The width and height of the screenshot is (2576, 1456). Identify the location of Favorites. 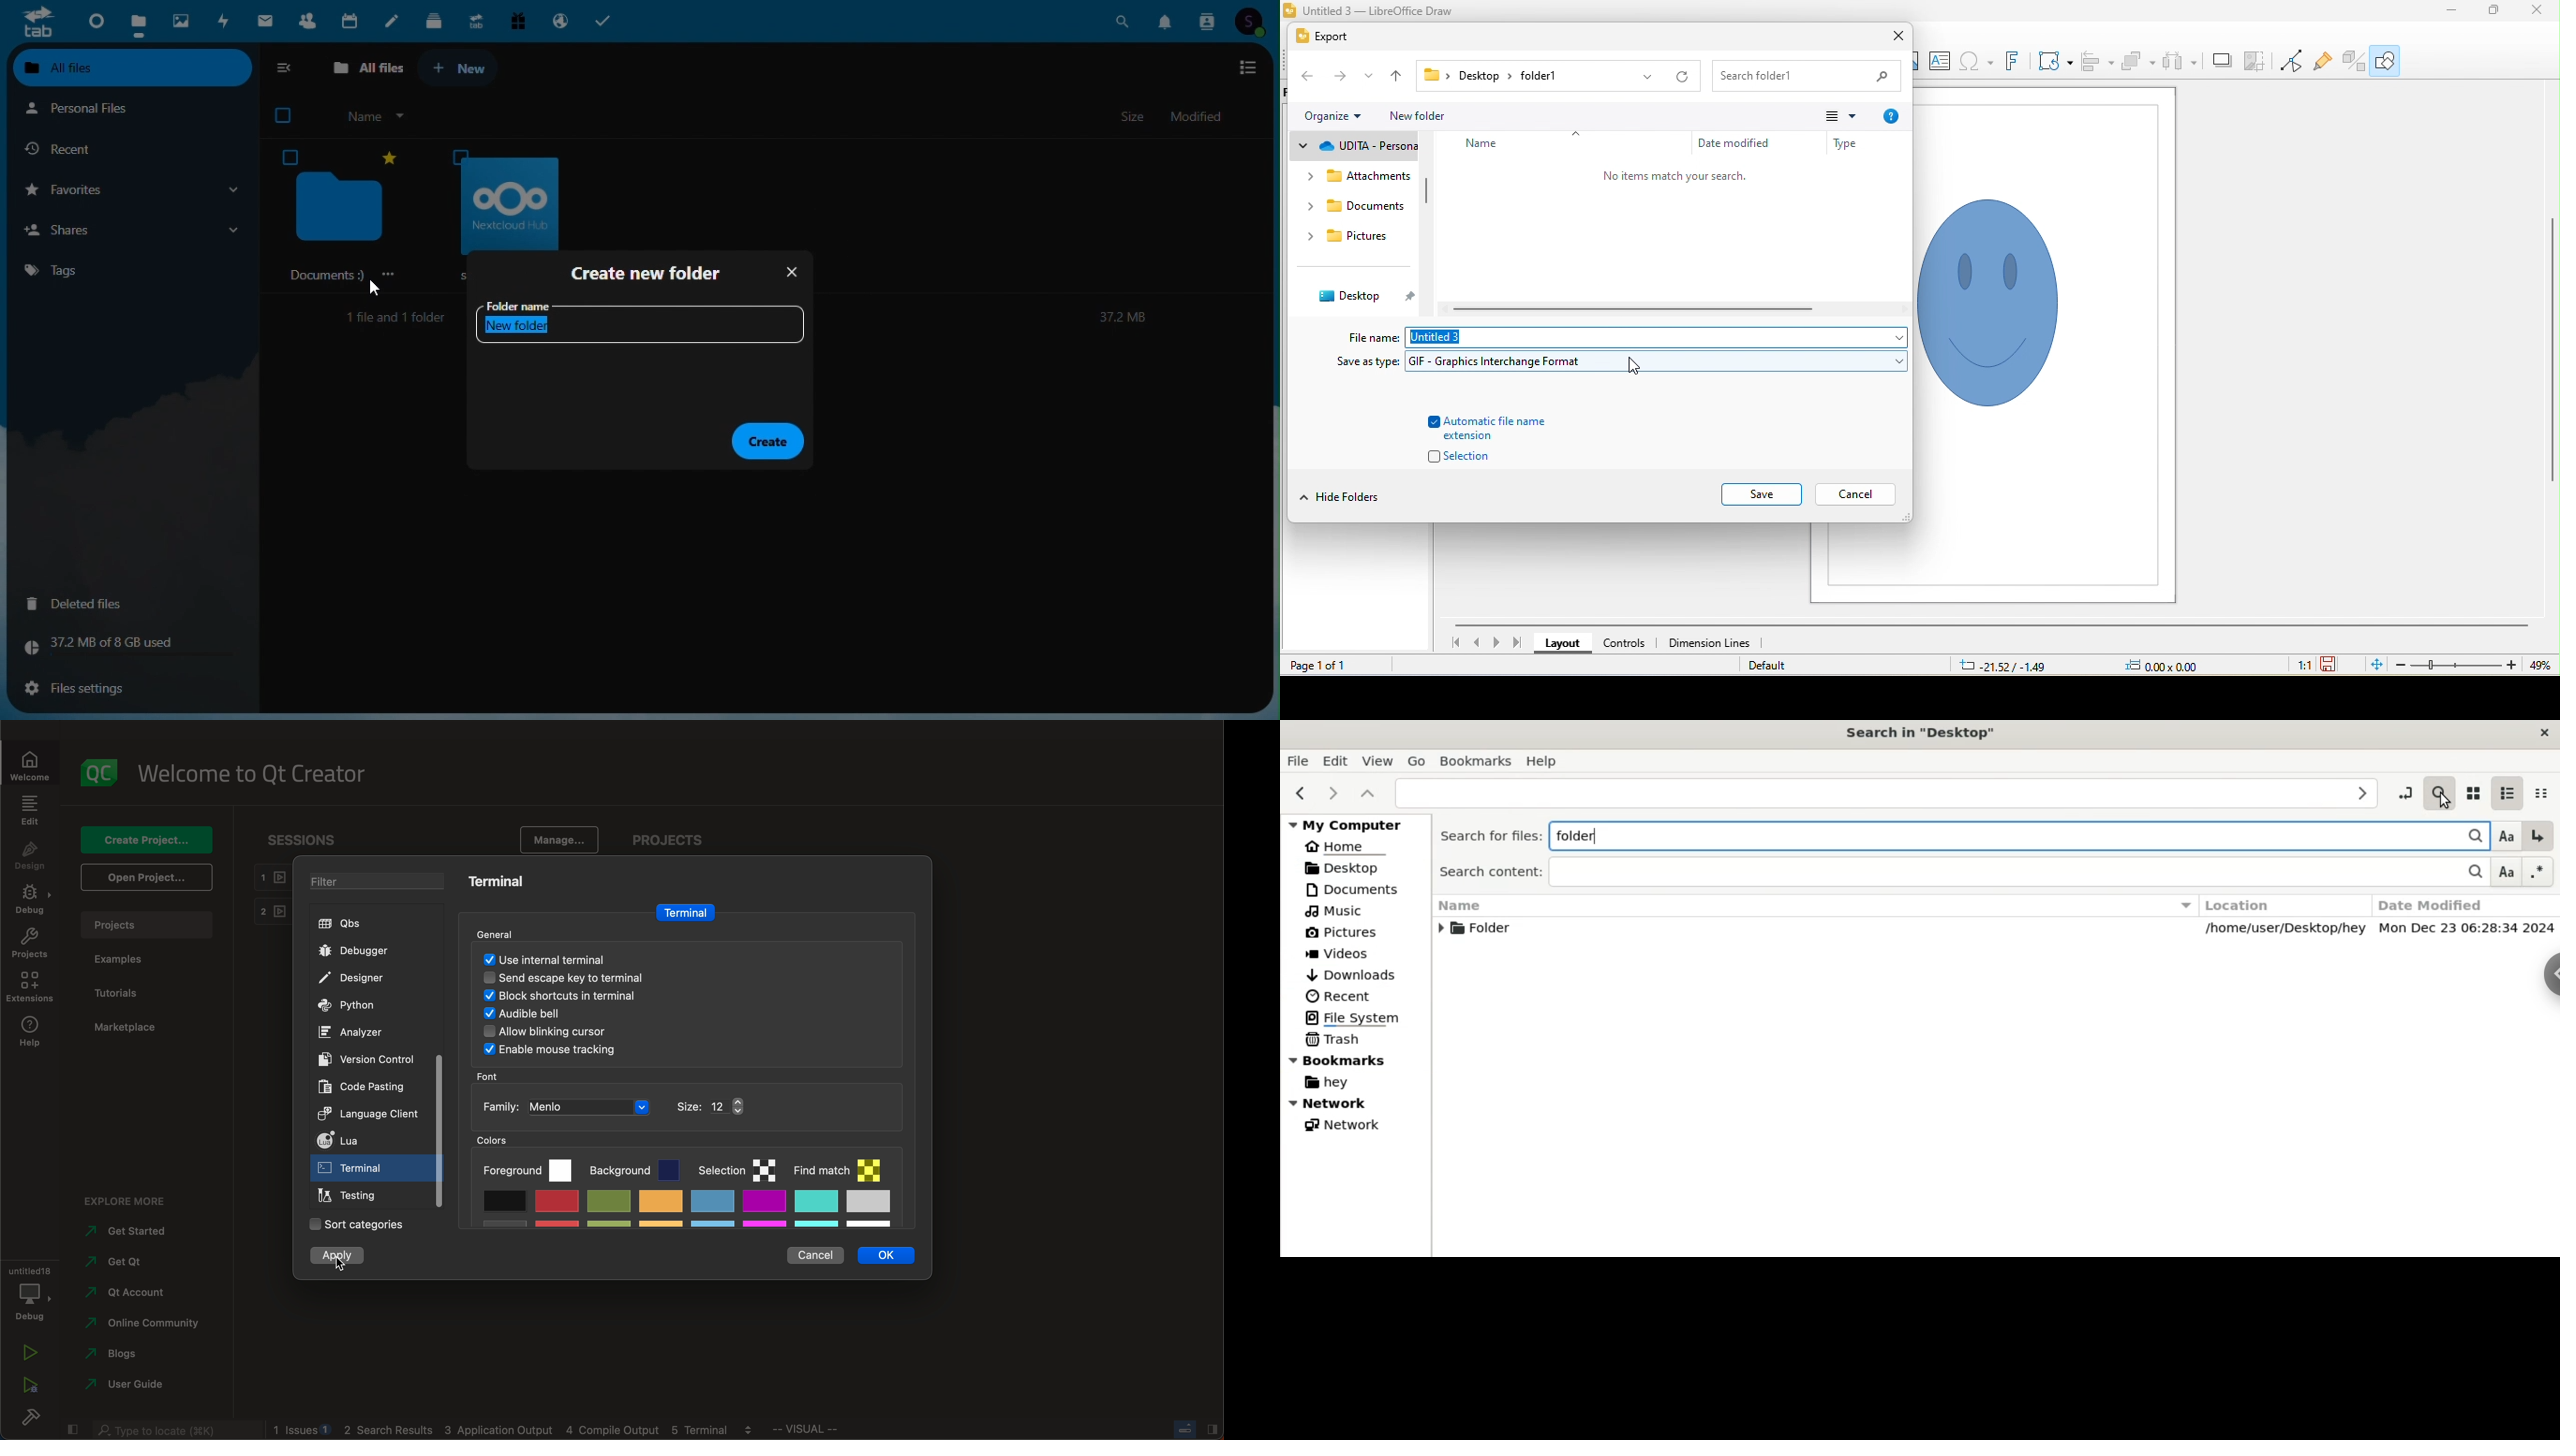
(126, 192).